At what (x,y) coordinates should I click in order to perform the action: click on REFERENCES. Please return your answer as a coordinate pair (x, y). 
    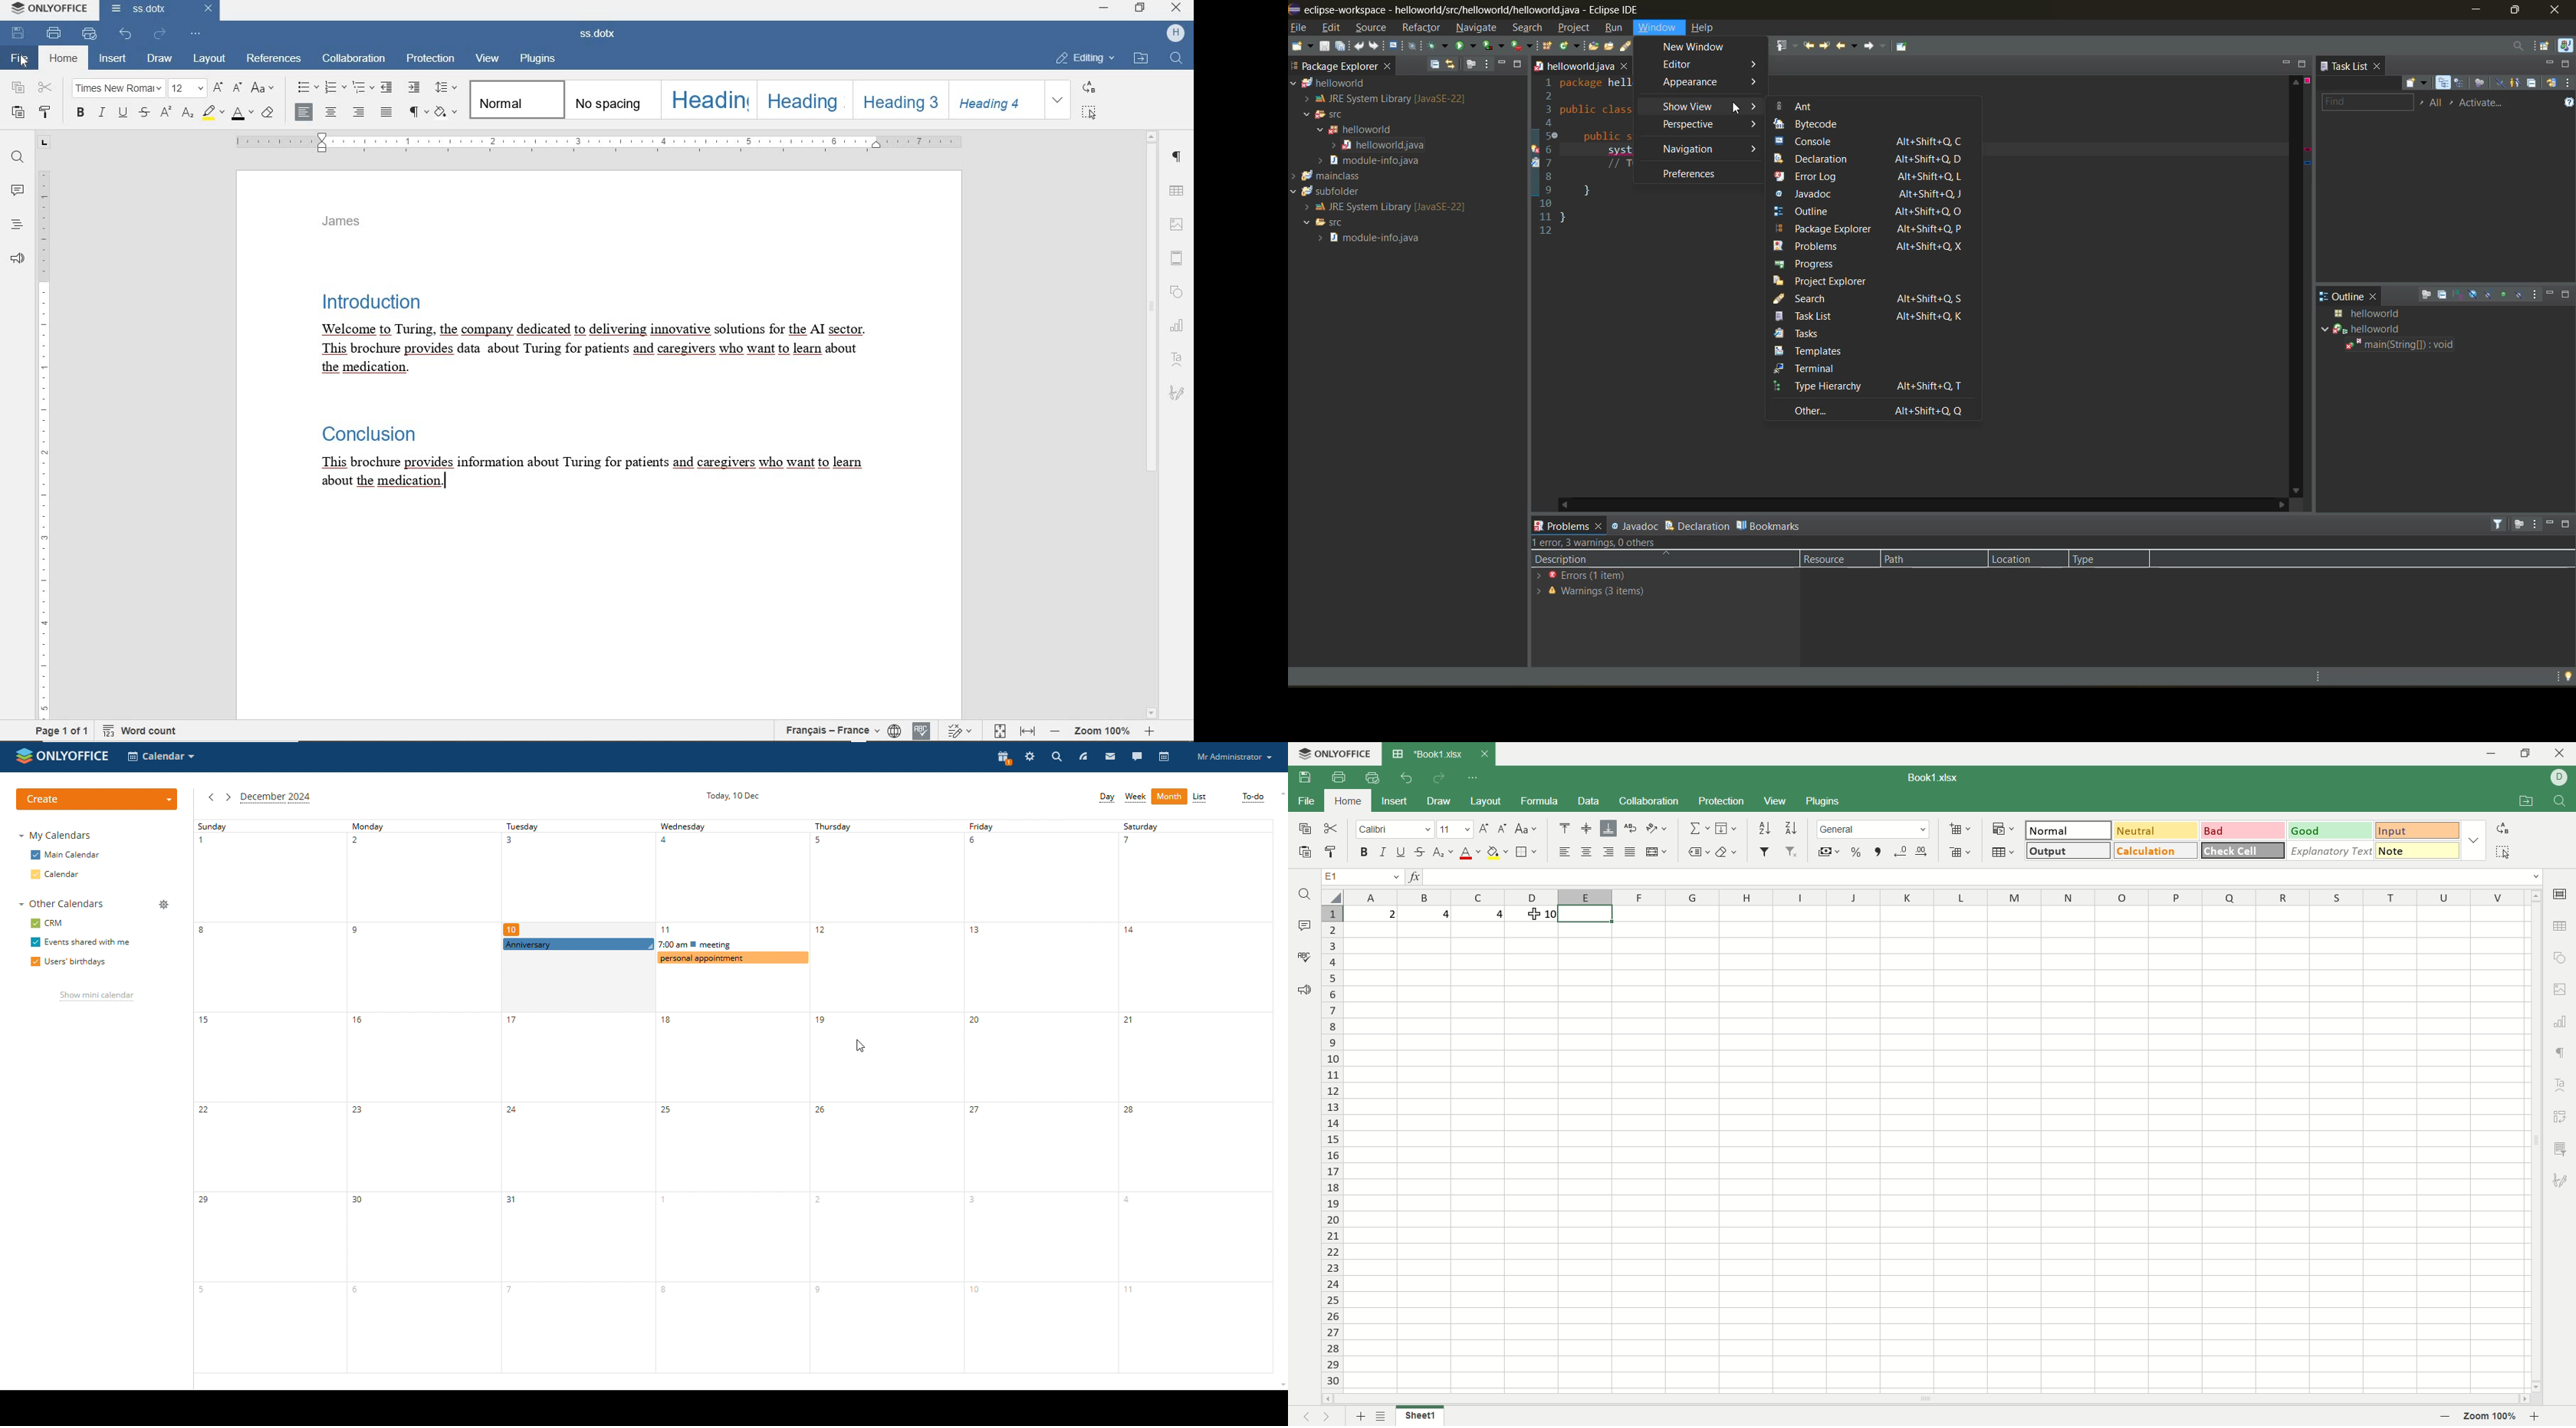
    Looking at the image, I should click on (272, 58).